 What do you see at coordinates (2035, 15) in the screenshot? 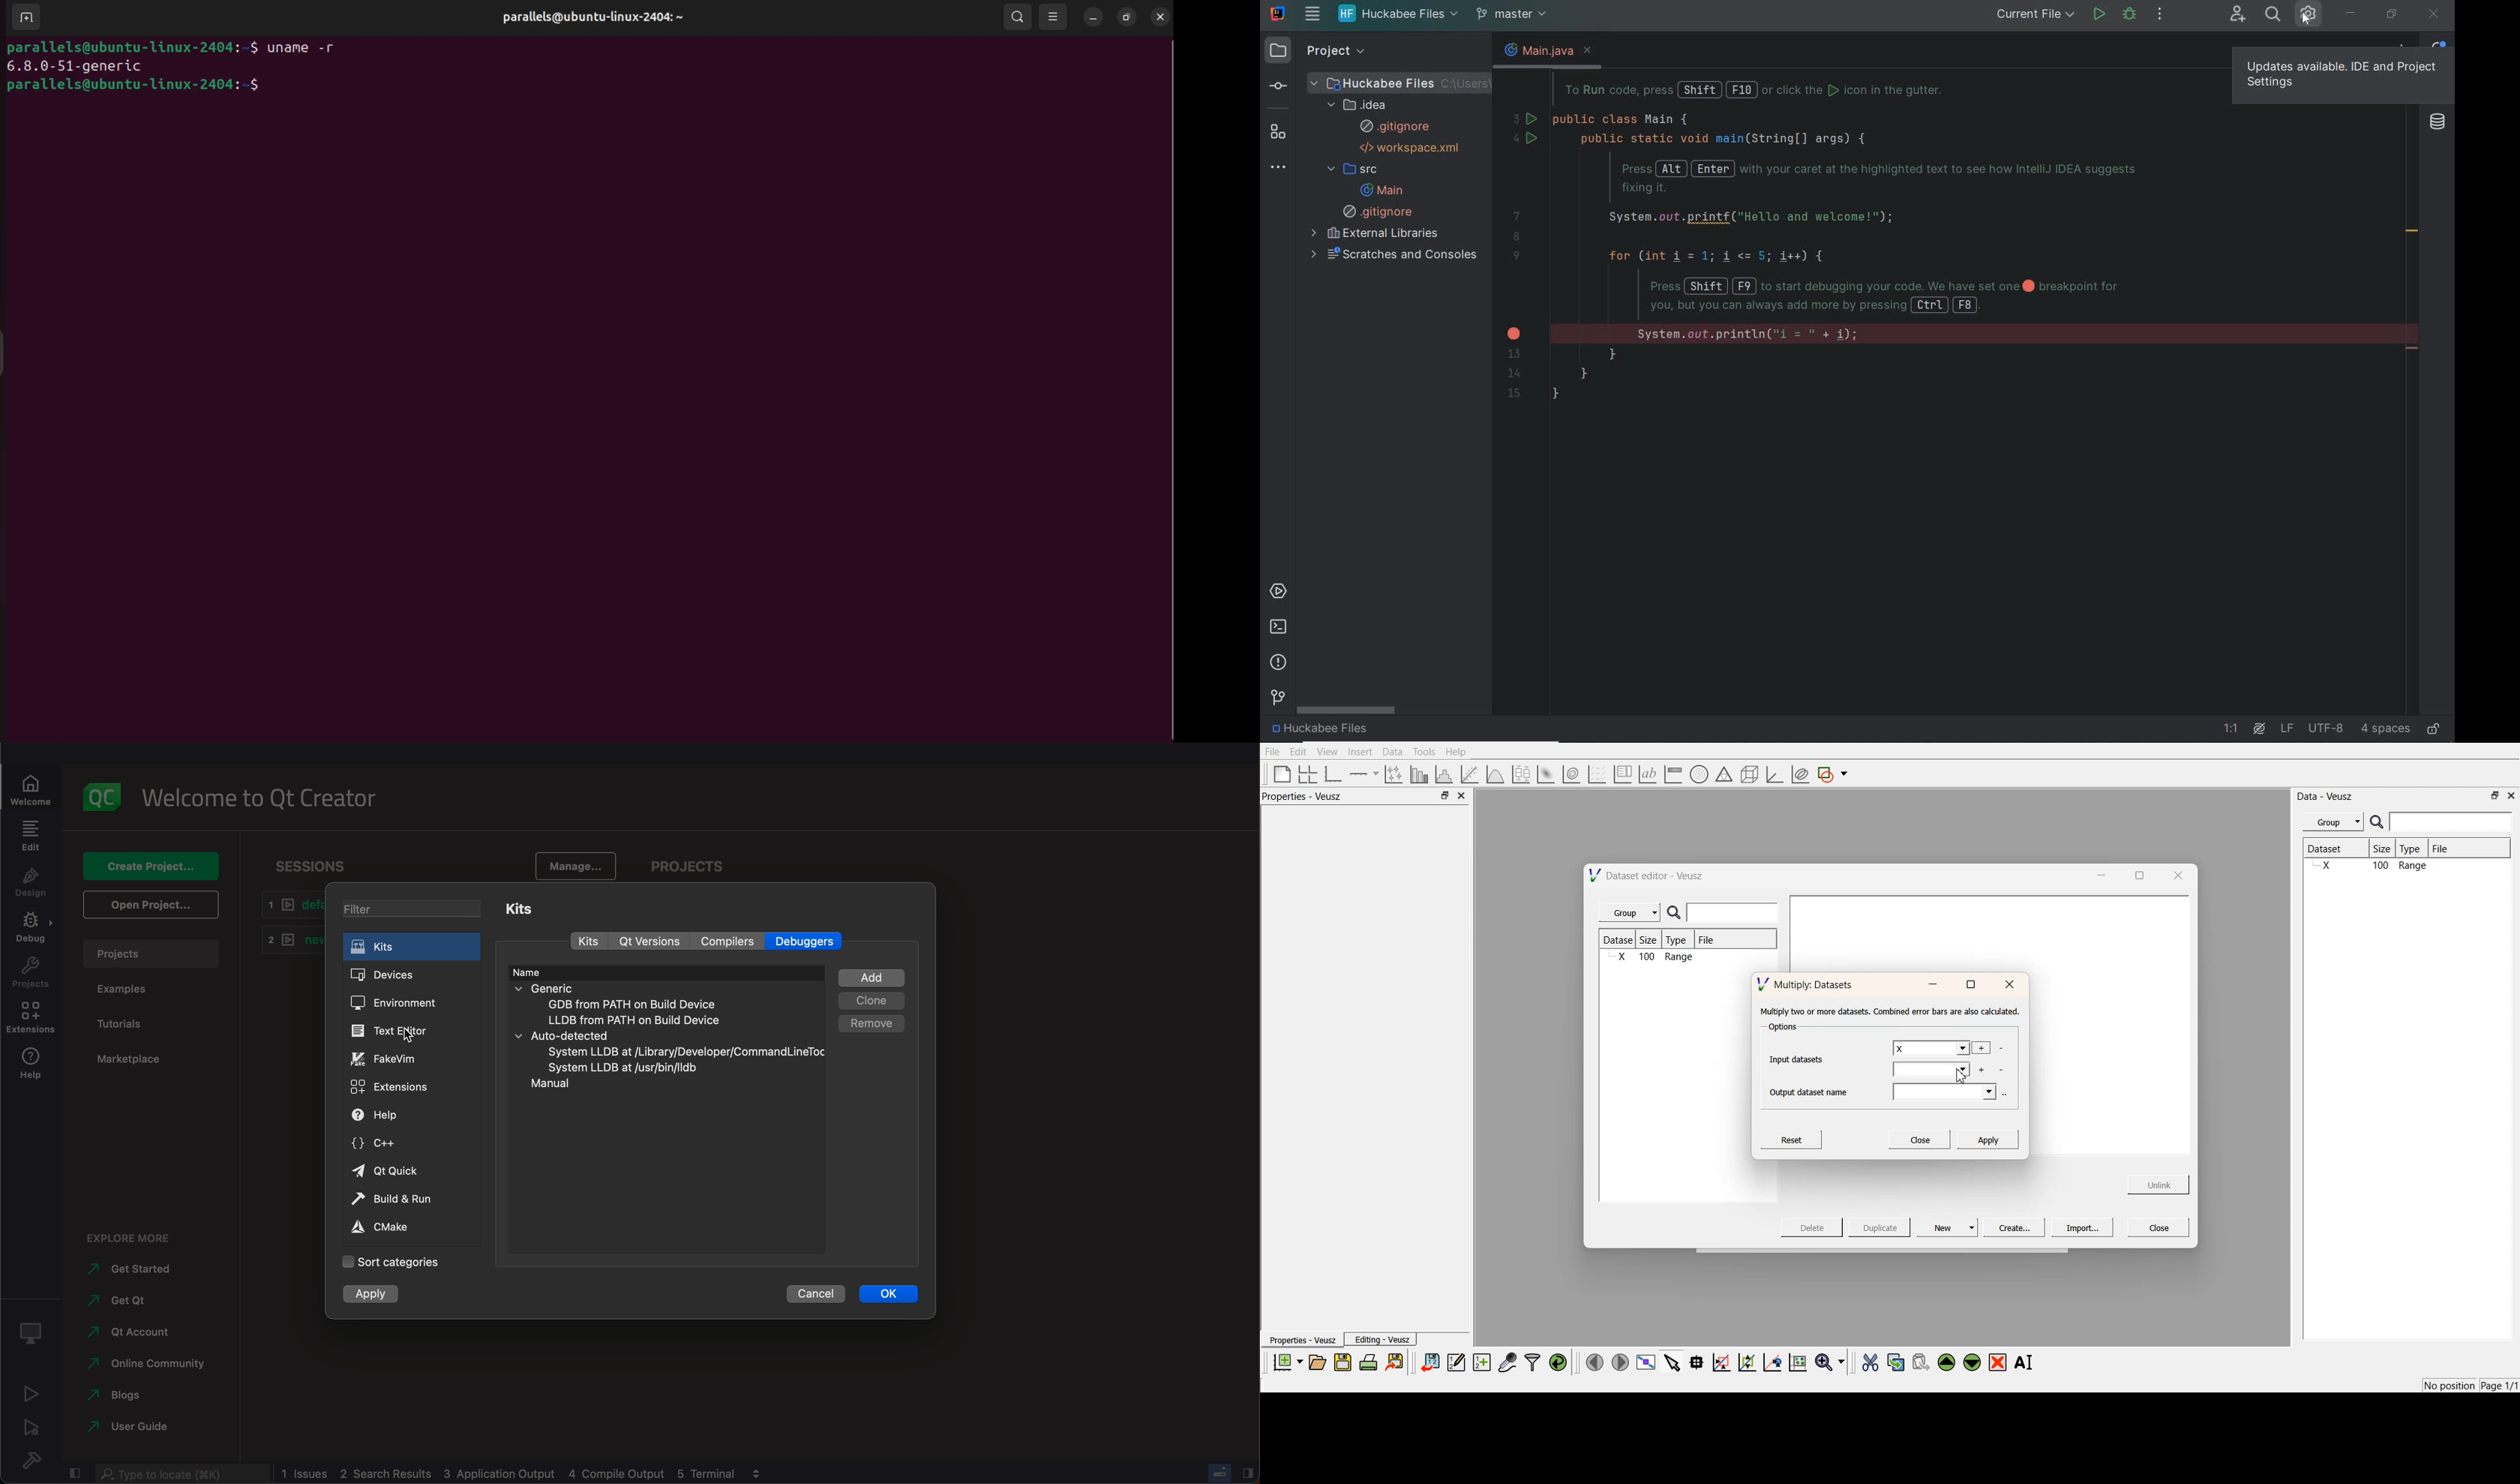
I see `current file` at bounding box center [2035, 15].